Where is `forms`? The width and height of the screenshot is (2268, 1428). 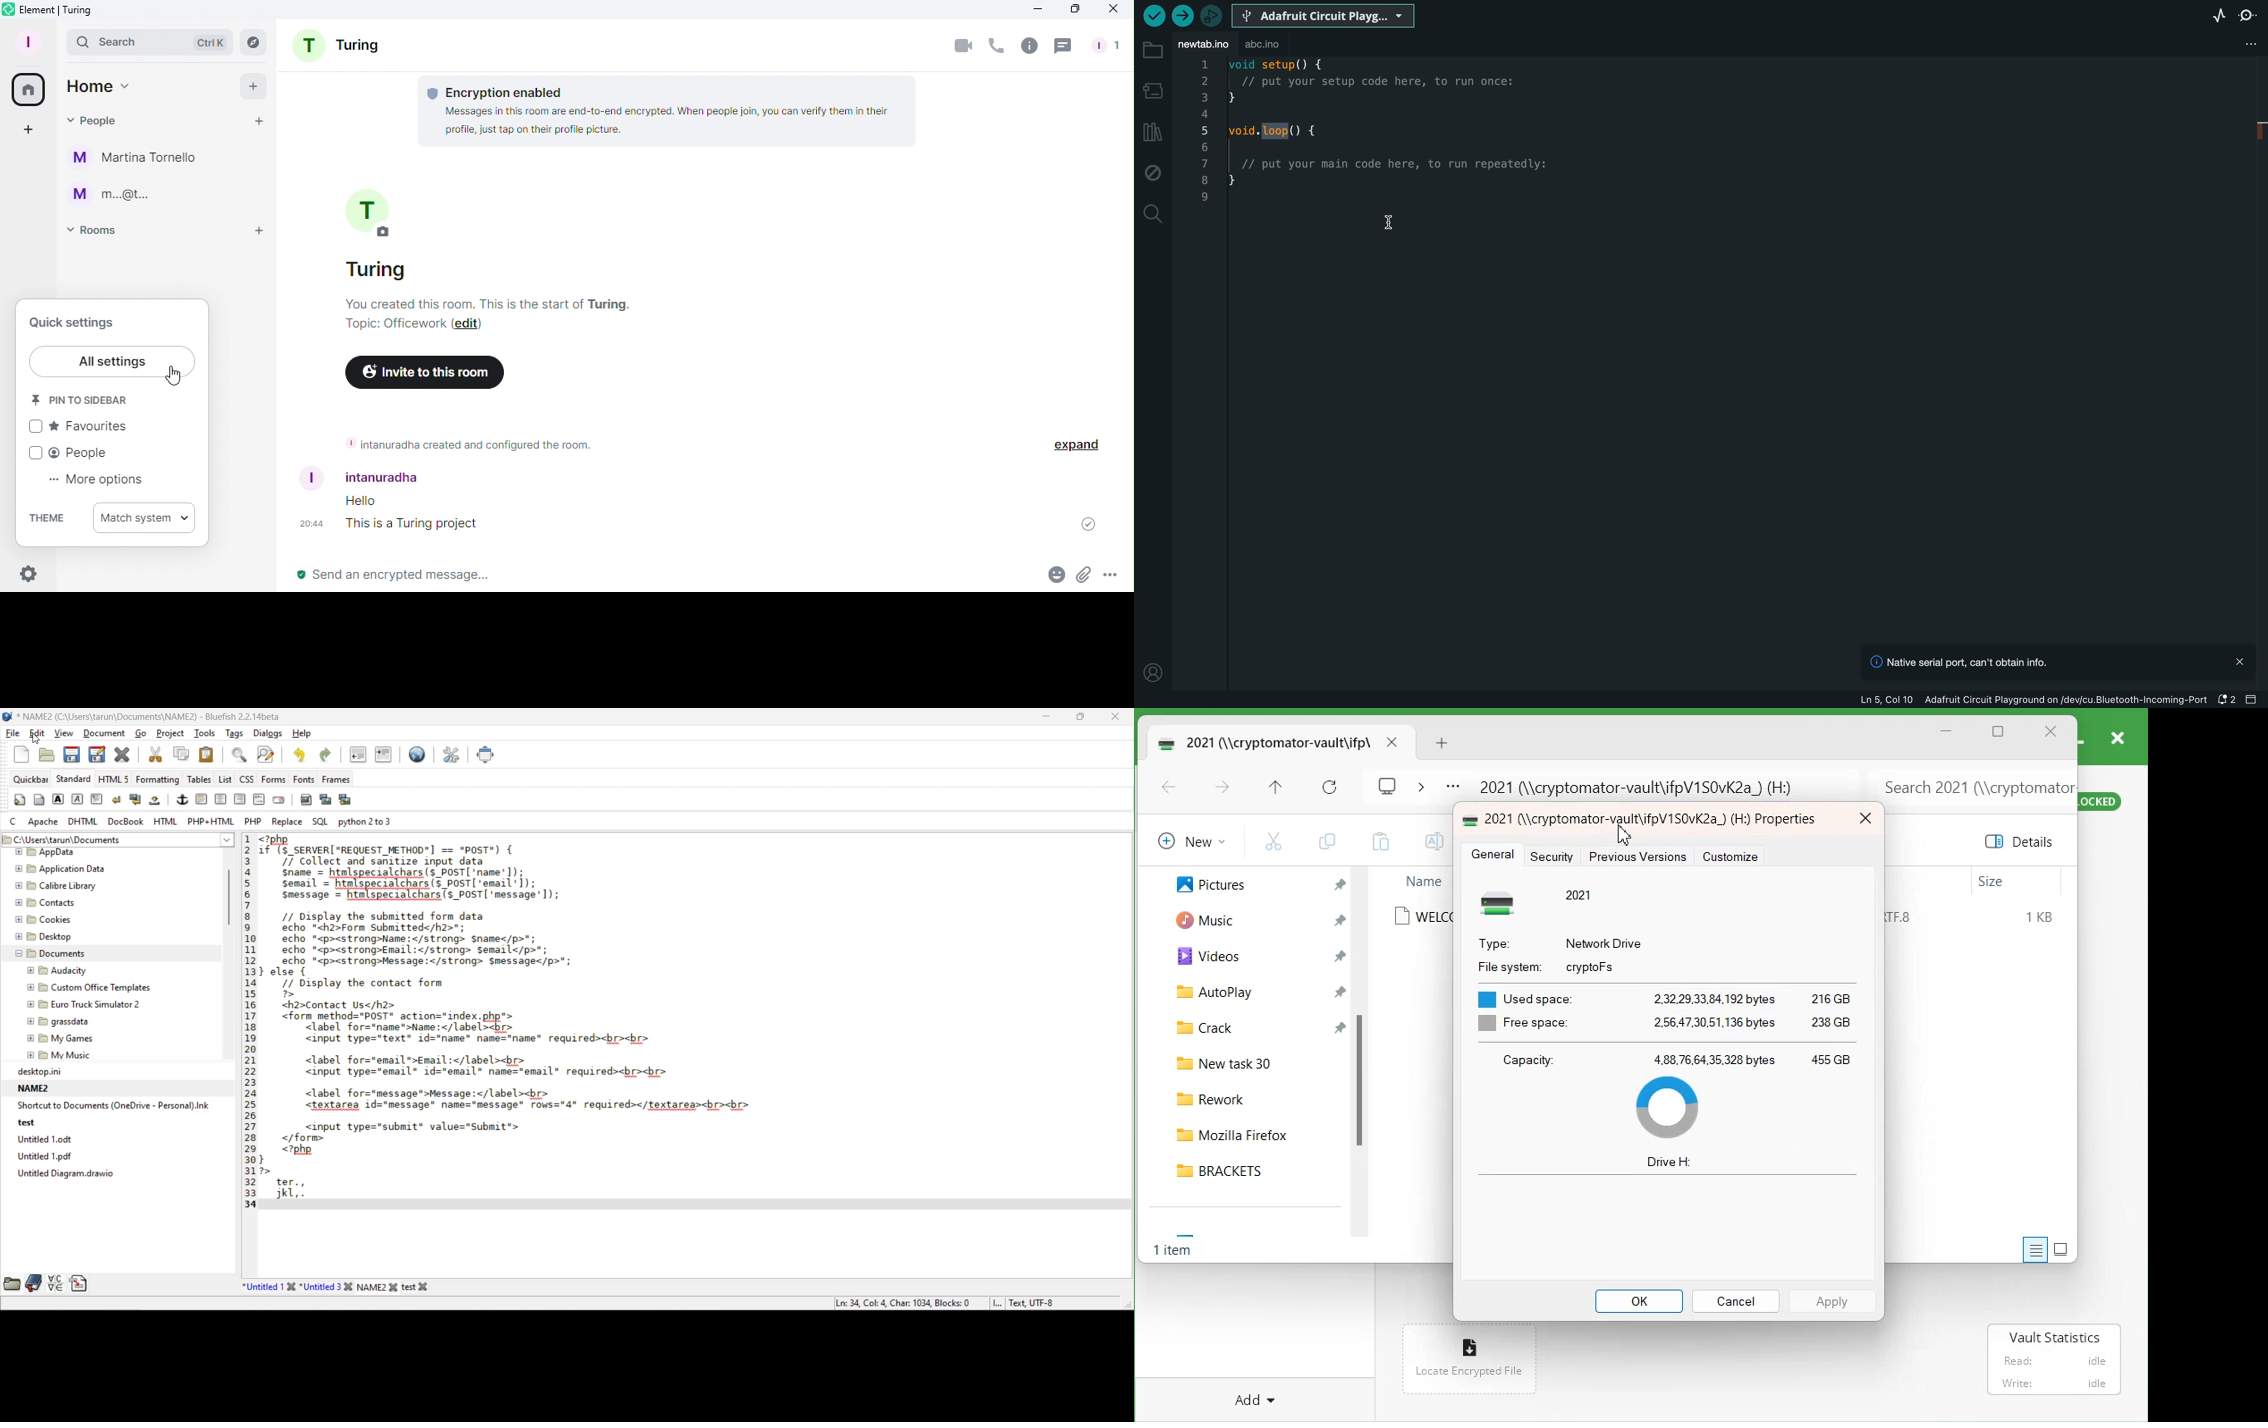
forms is located at coordinates (275, 779).